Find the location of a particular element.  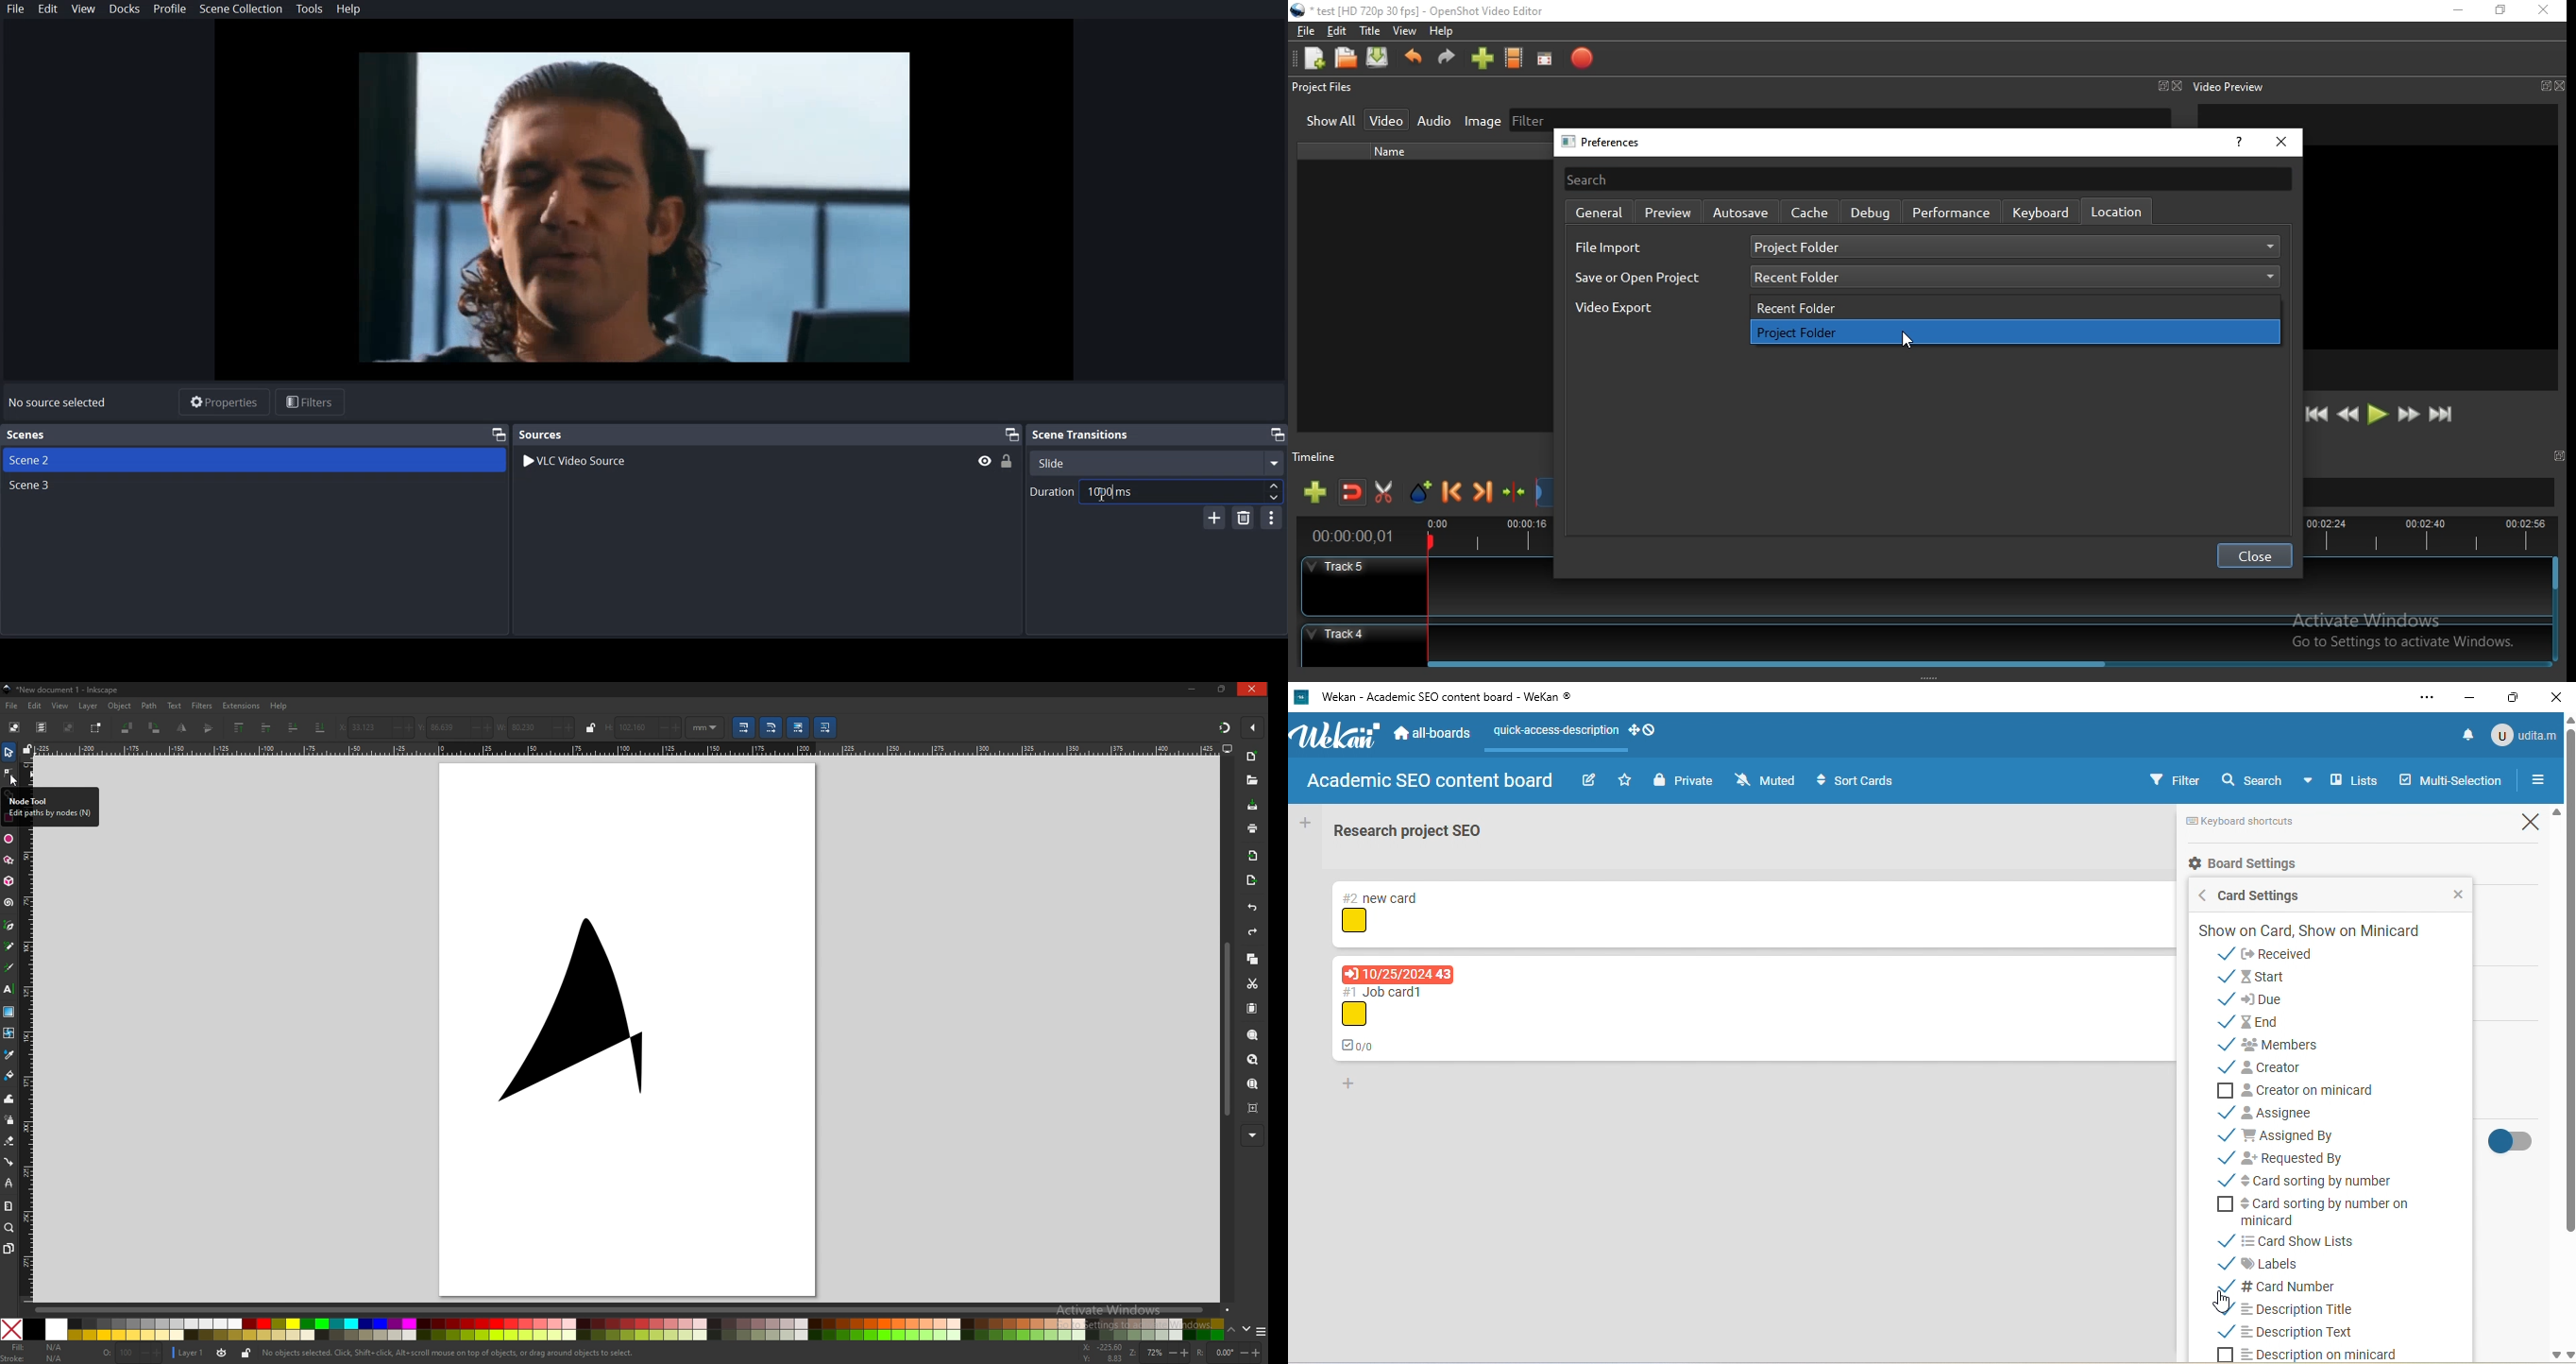

horizontal coordinate is located at coordinates (375, 728).